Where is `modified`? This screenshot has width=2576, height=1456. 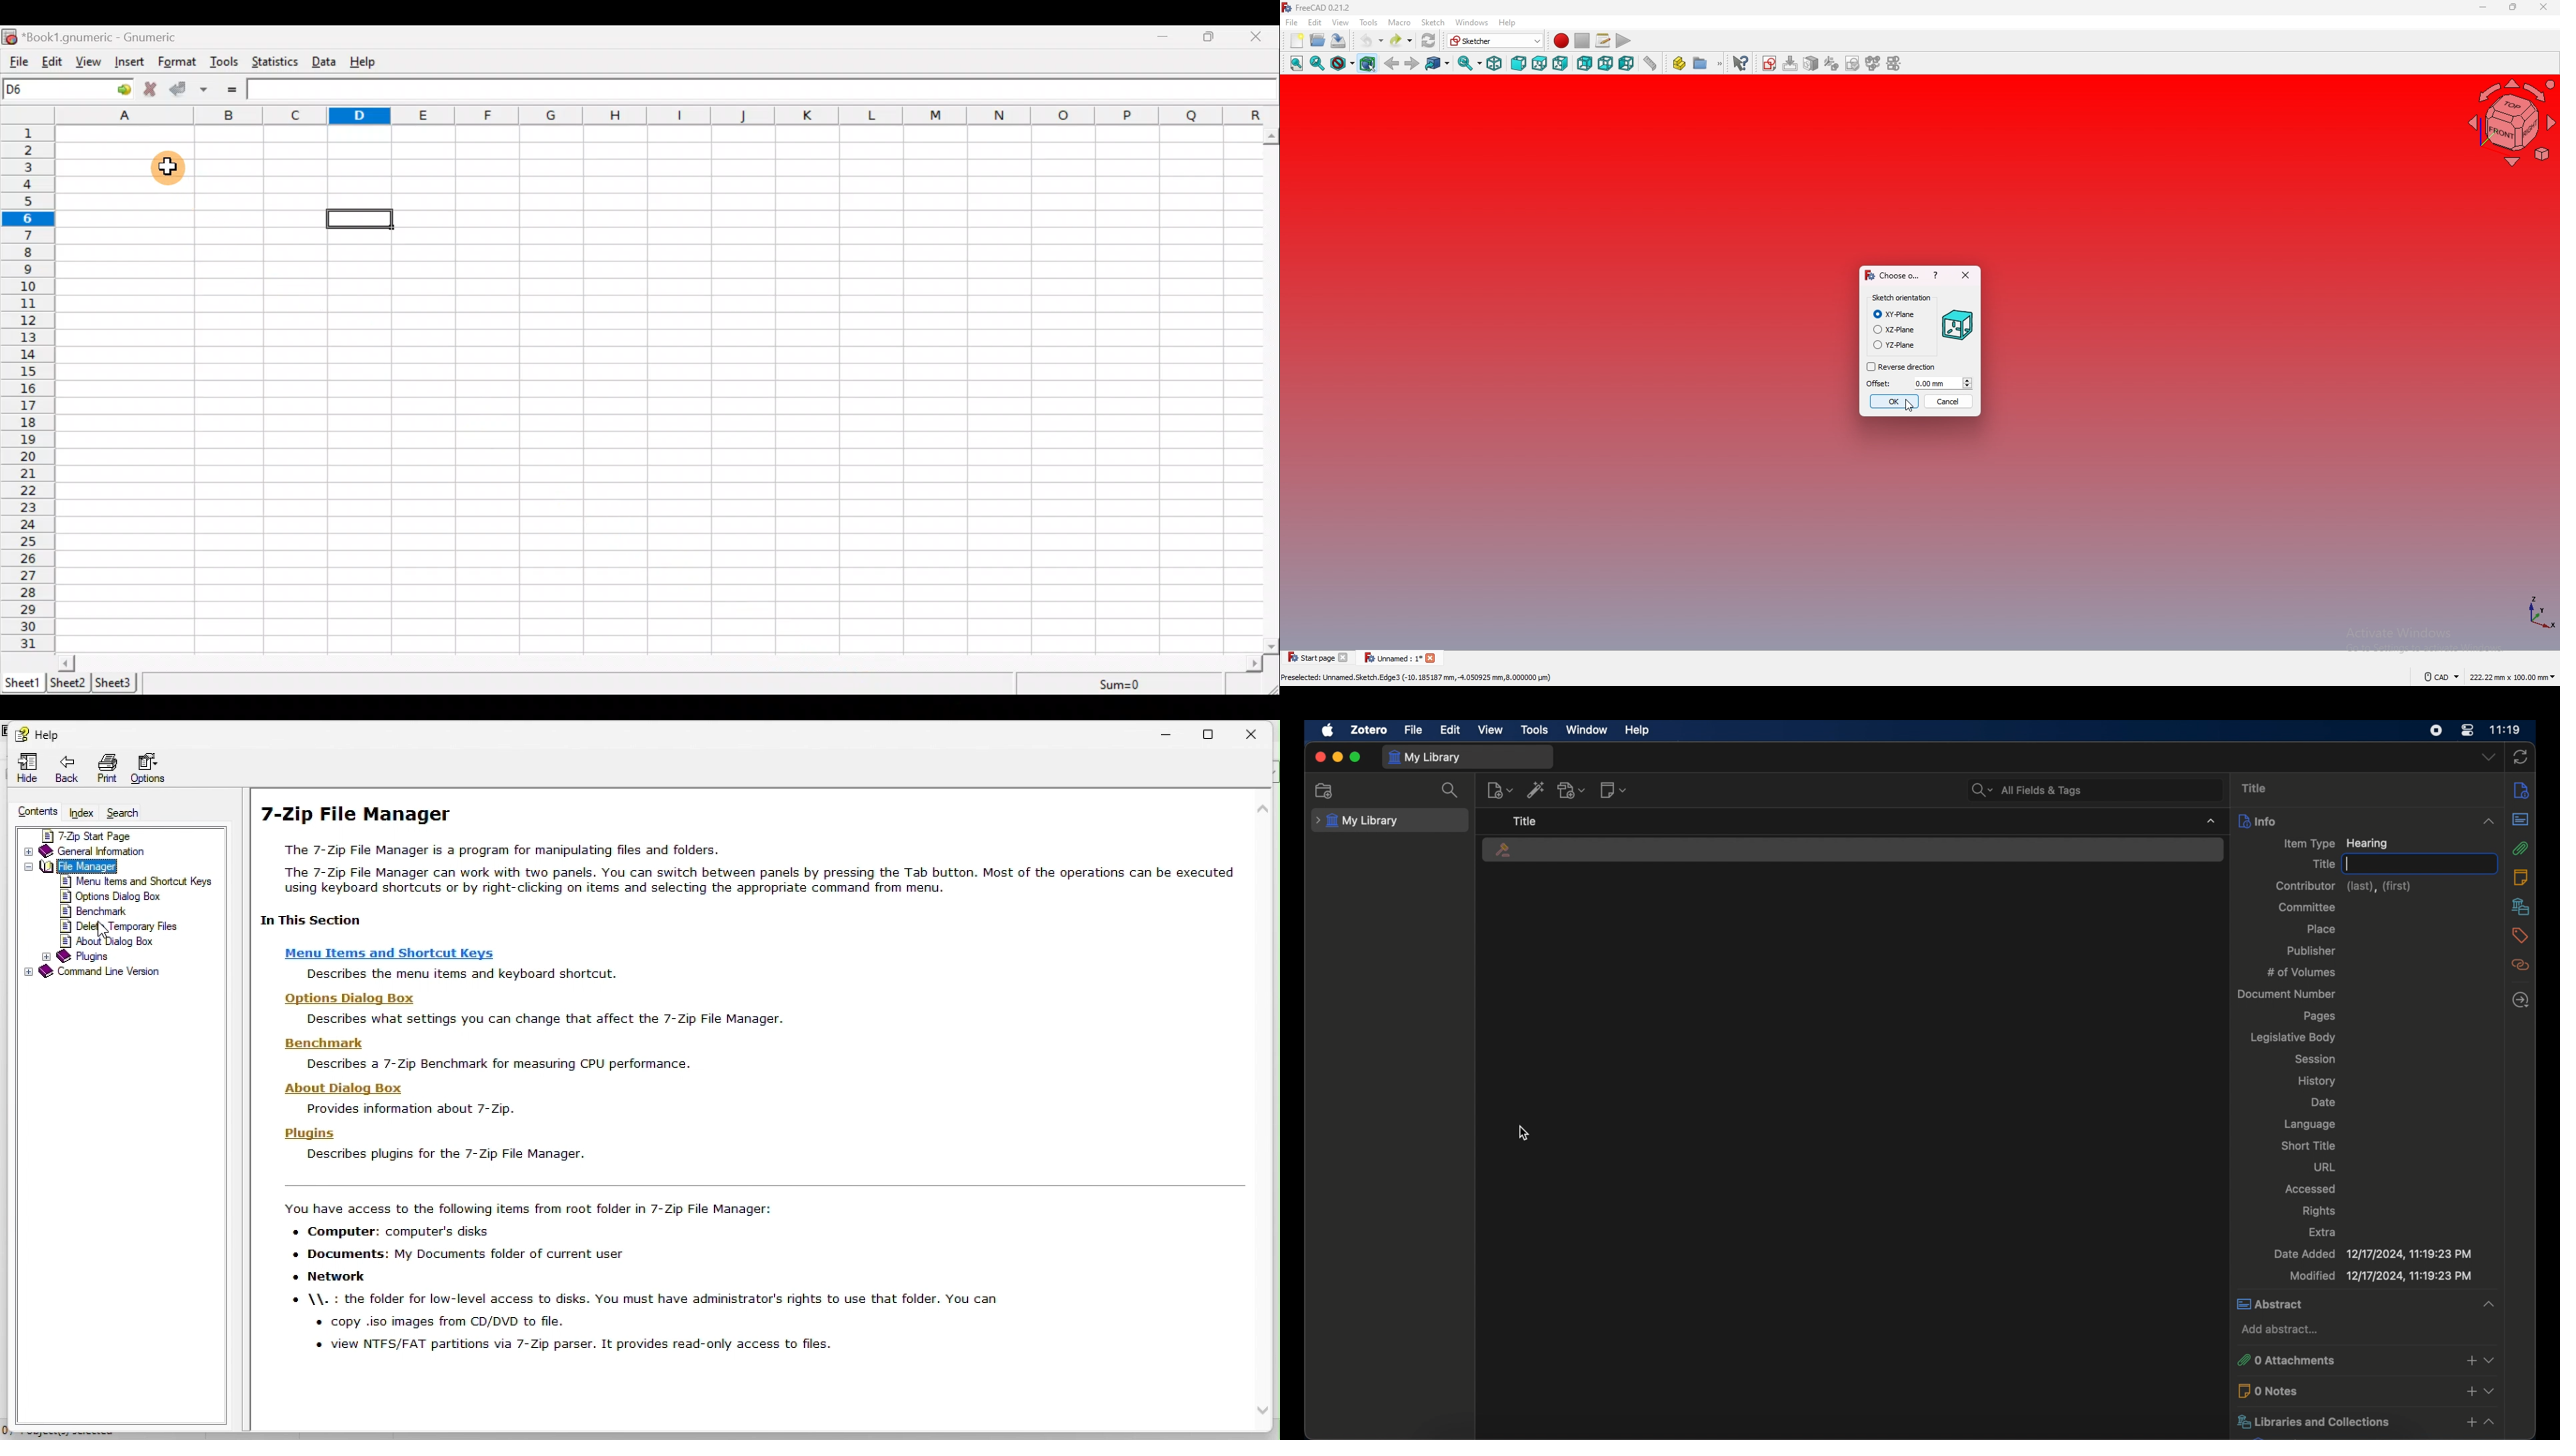
modified is located at coordinates (2380, 1277).